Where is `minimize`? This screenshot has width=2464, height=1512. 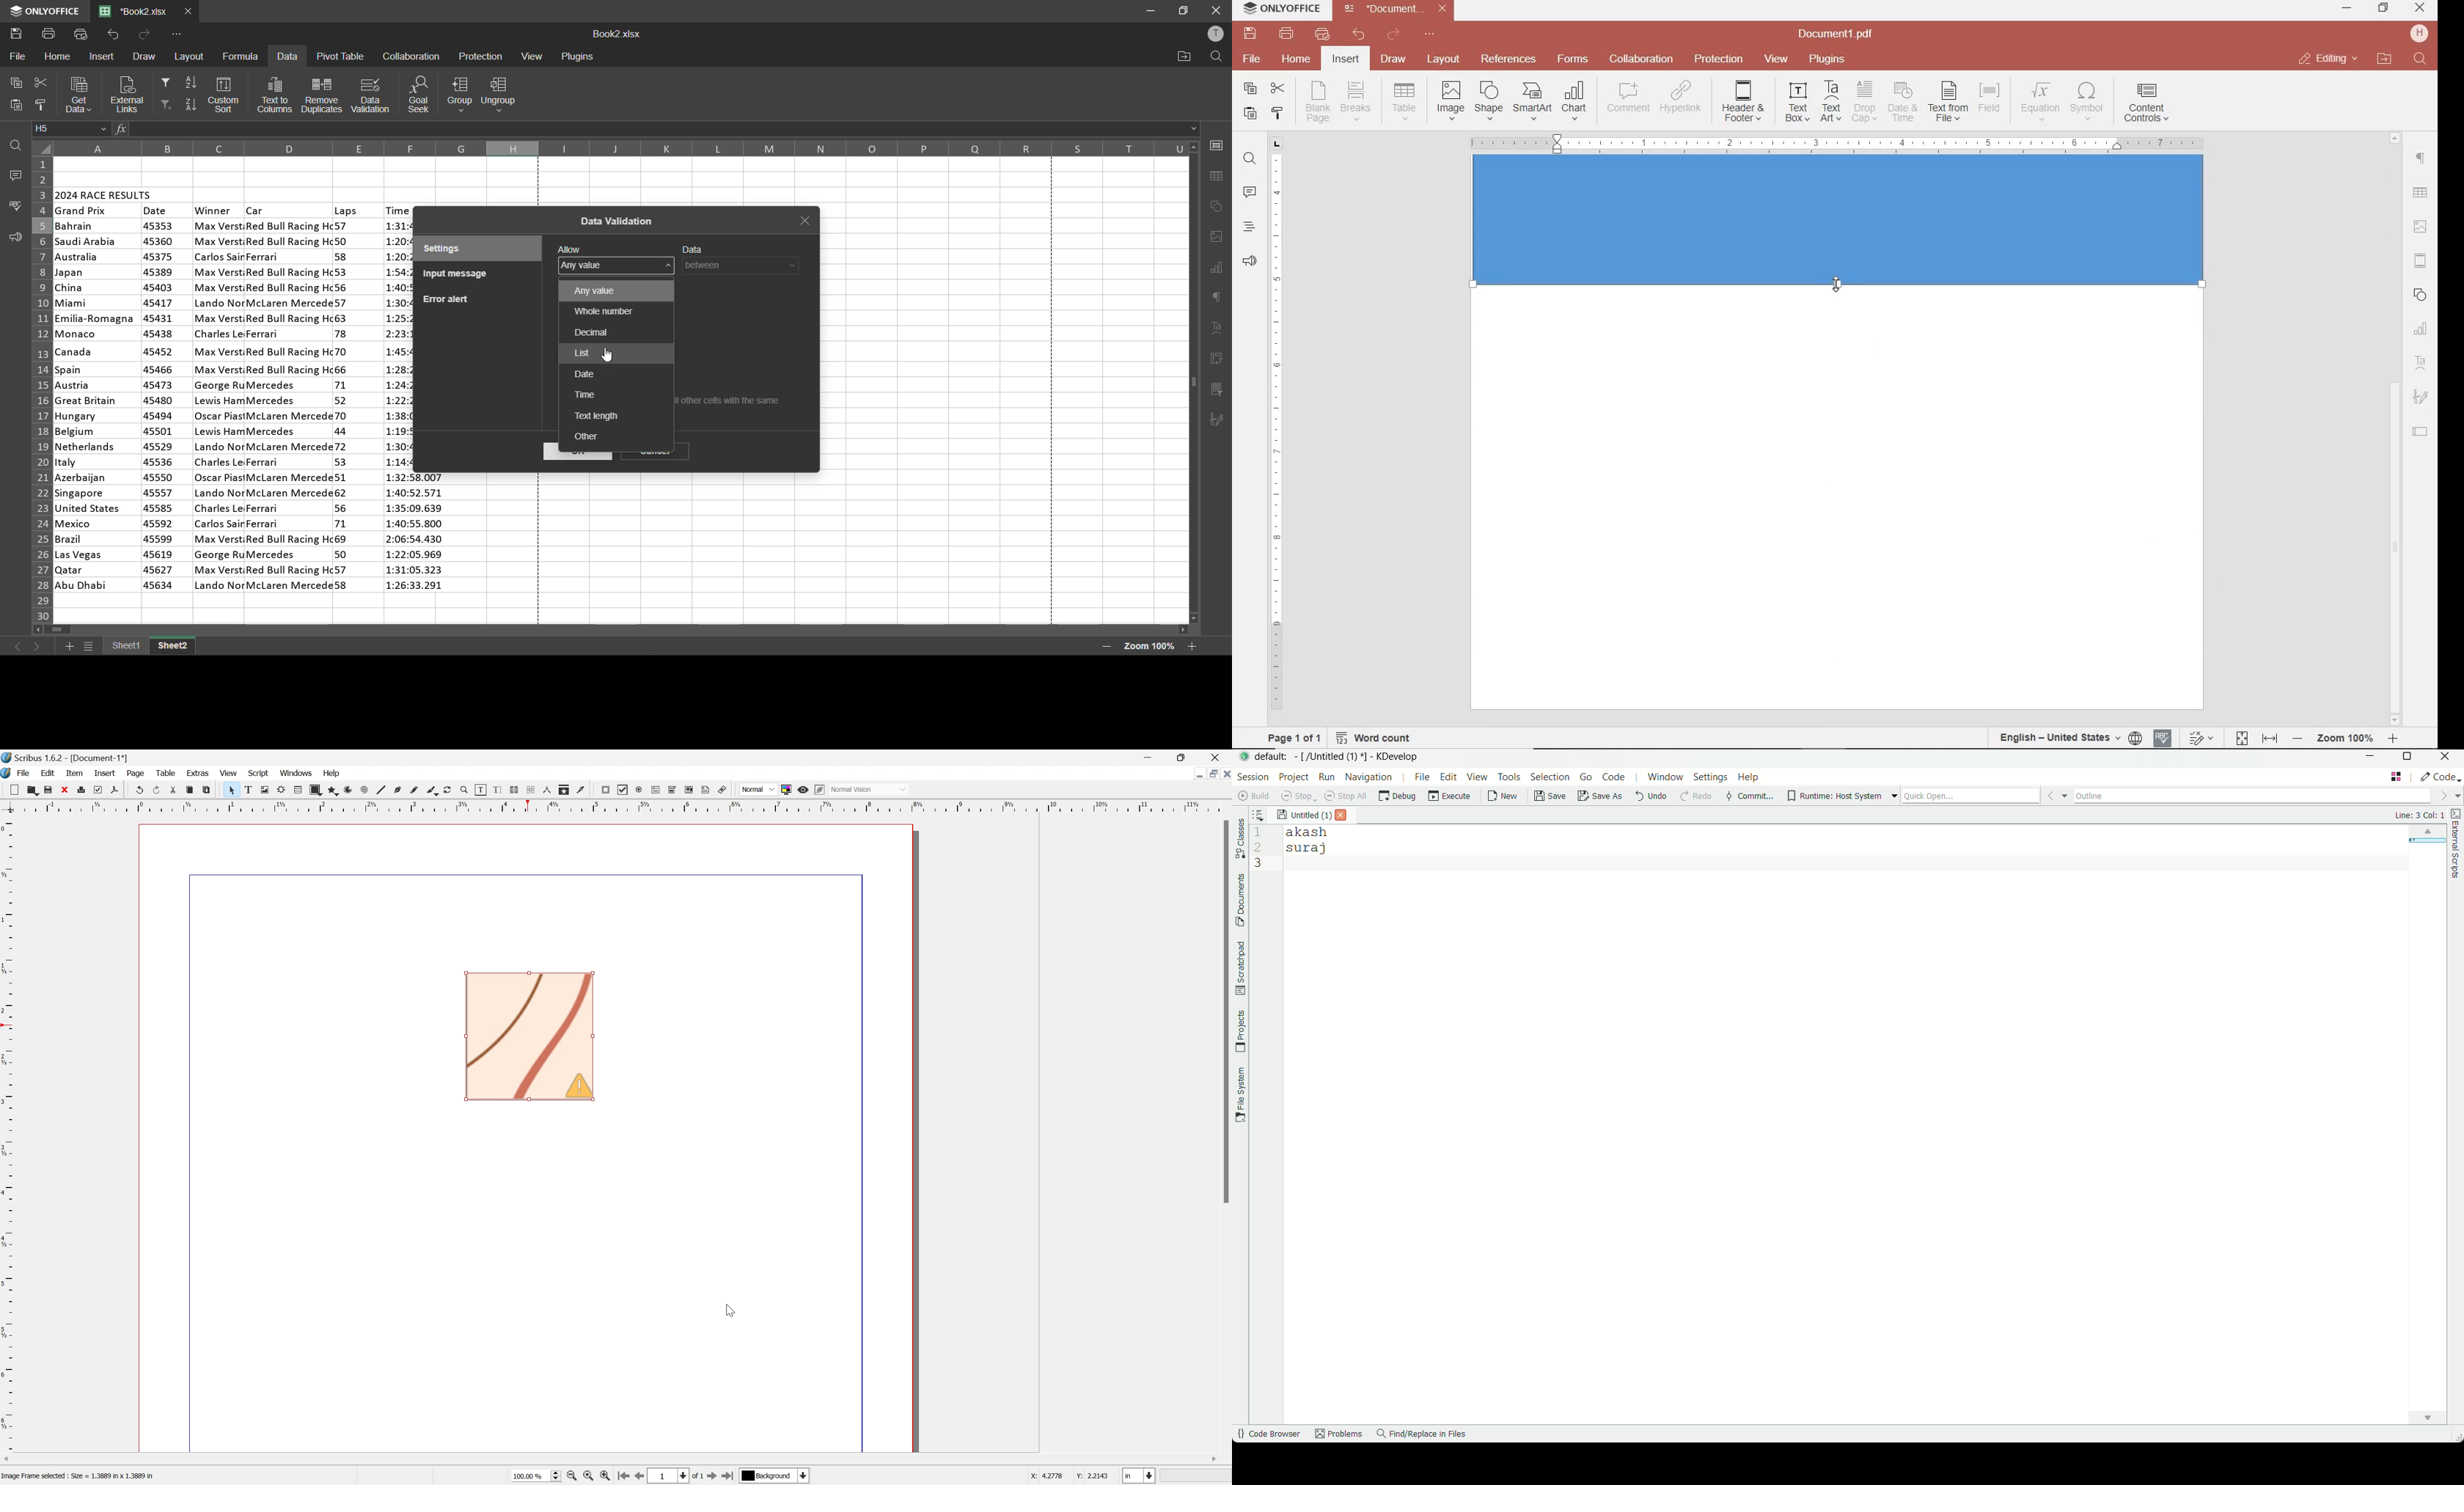 minimize is located at coordinates (2348, 8).